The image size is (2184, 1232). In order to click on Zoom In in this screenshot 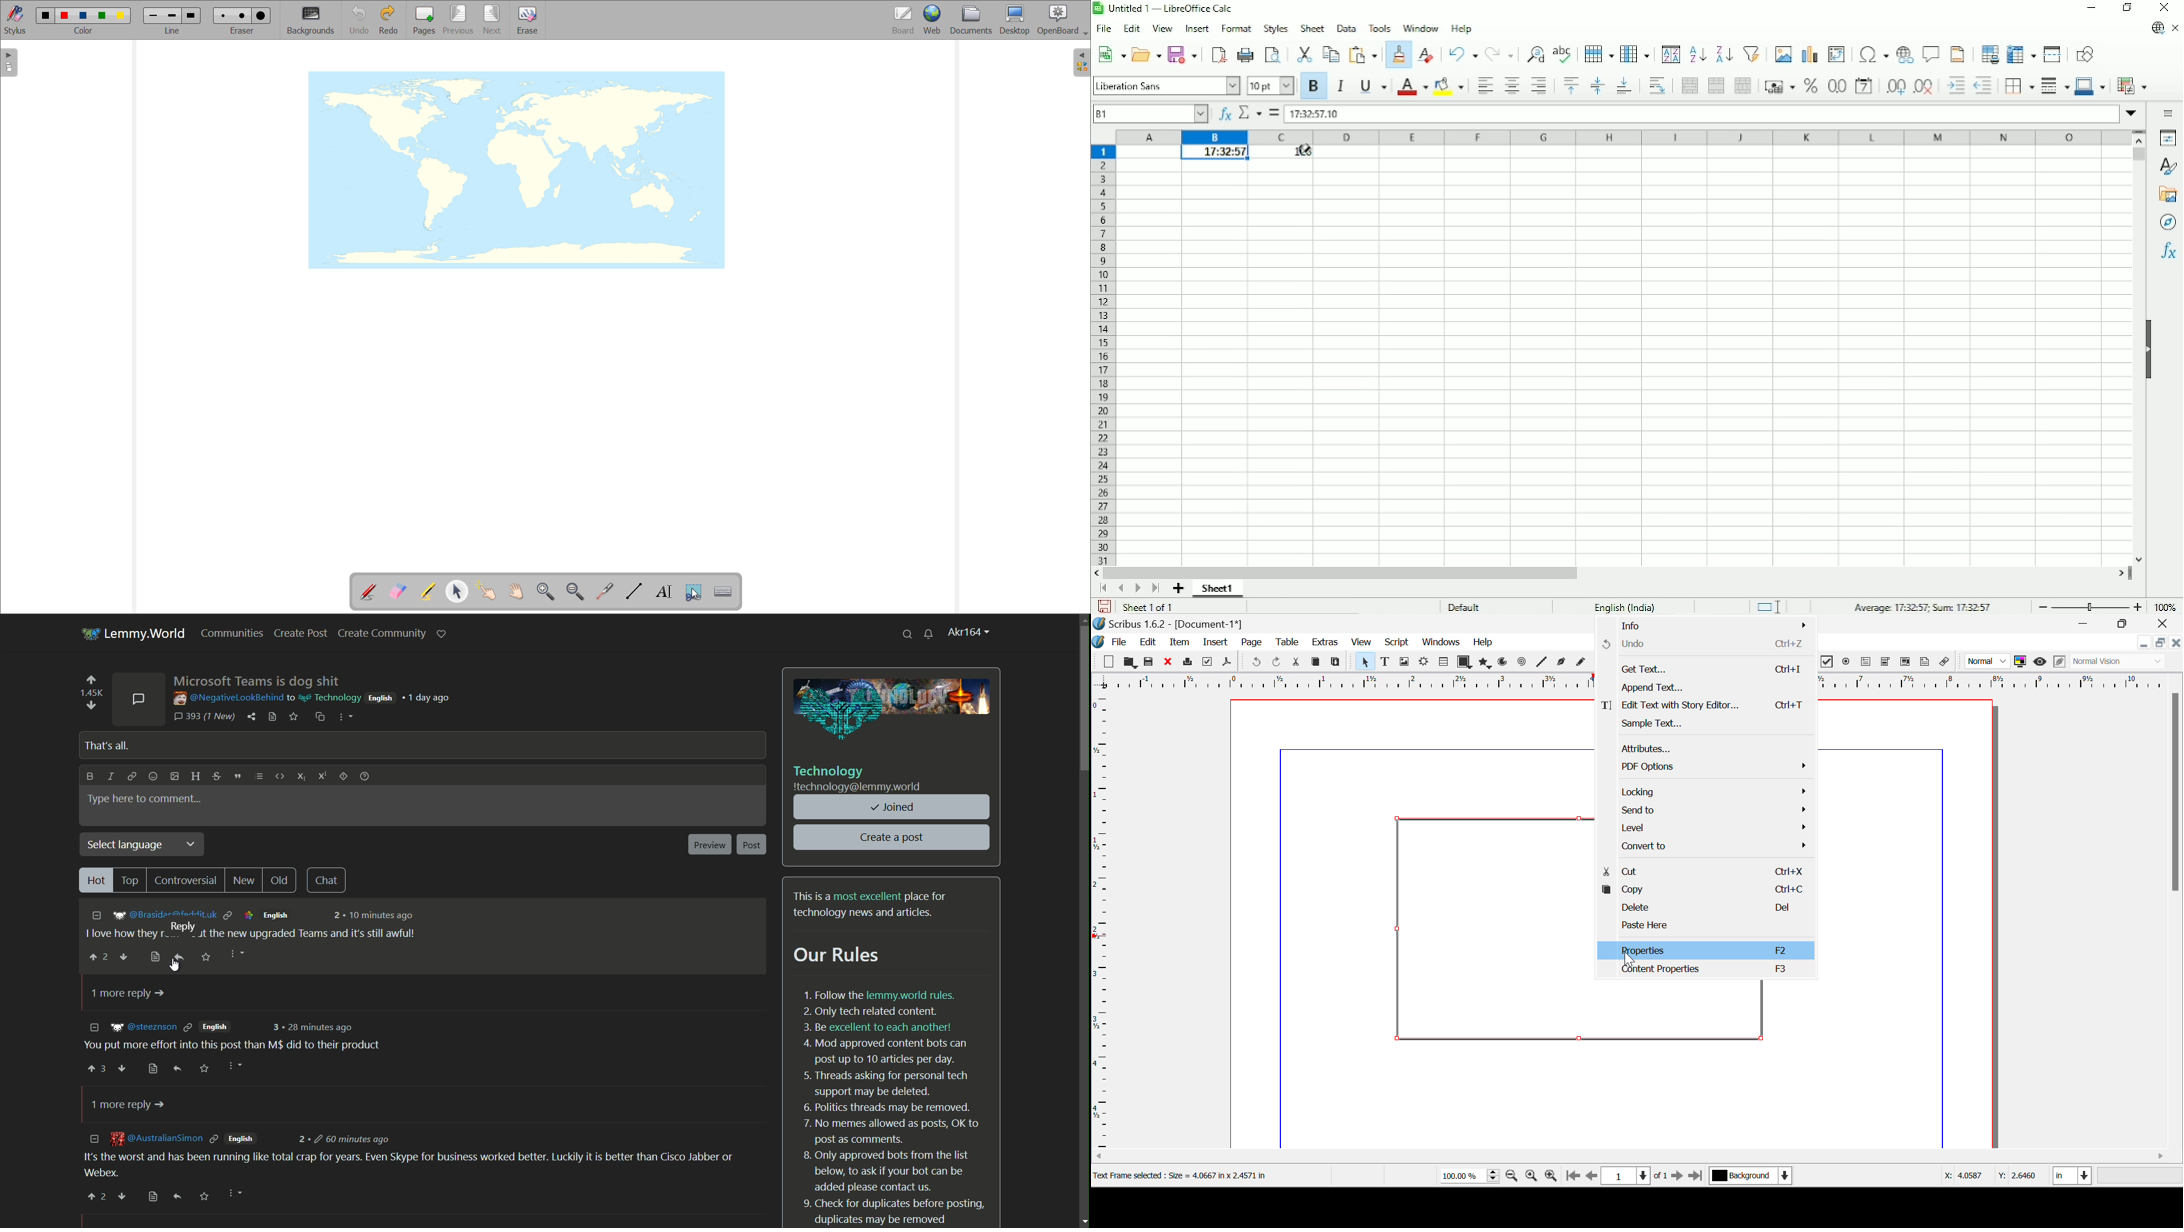, I will do `click(1551, 1178)`.